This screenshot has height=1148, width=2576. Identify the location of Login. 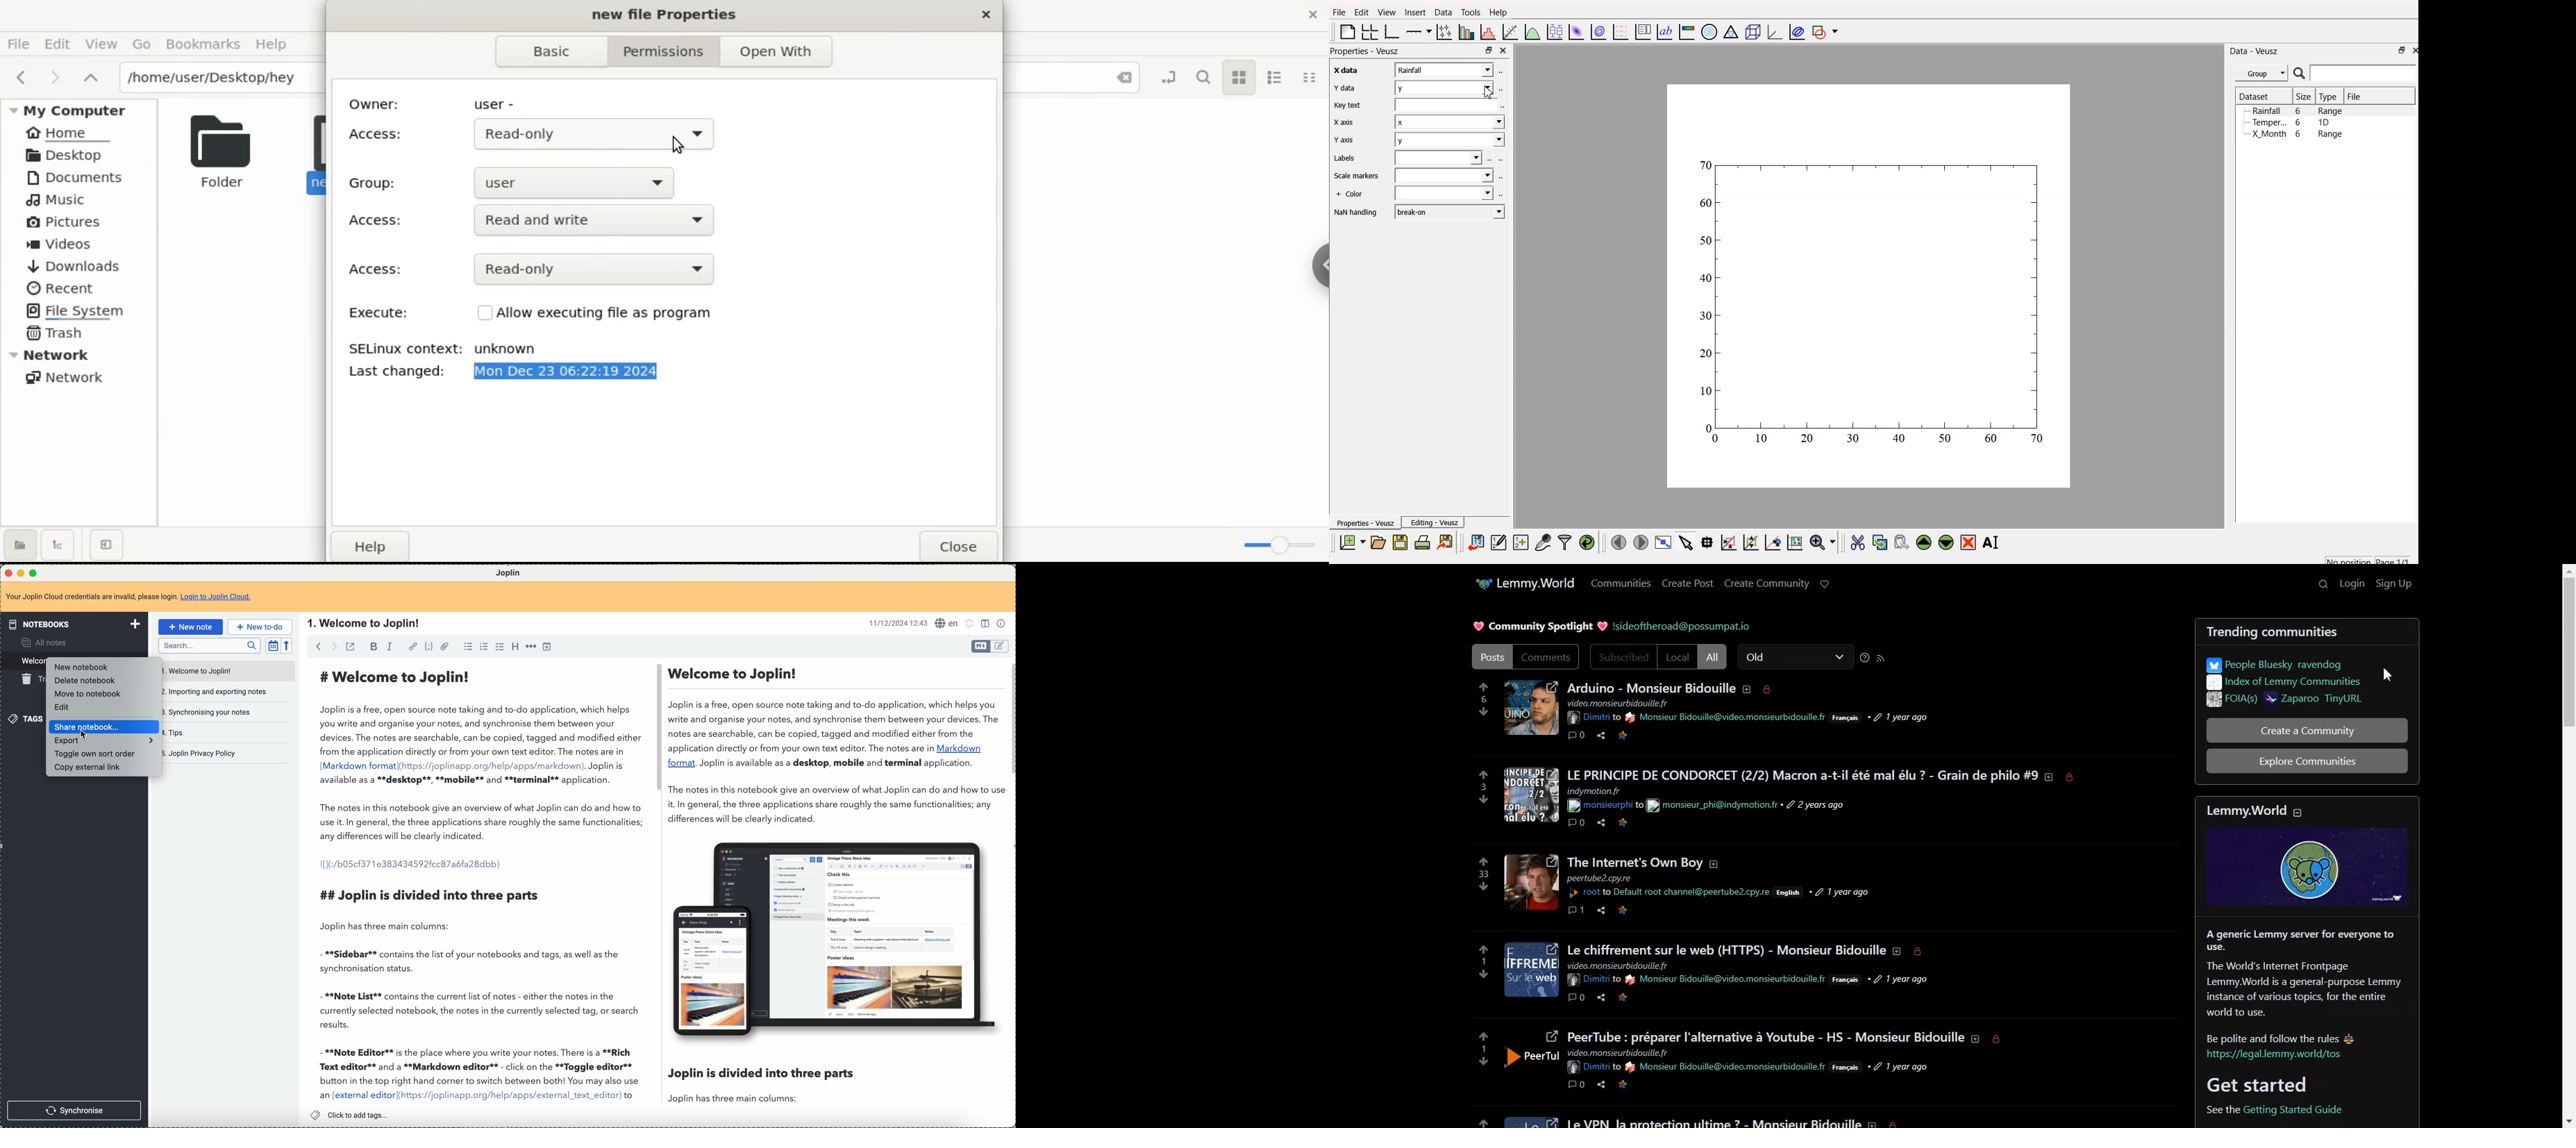
(2352, 583).